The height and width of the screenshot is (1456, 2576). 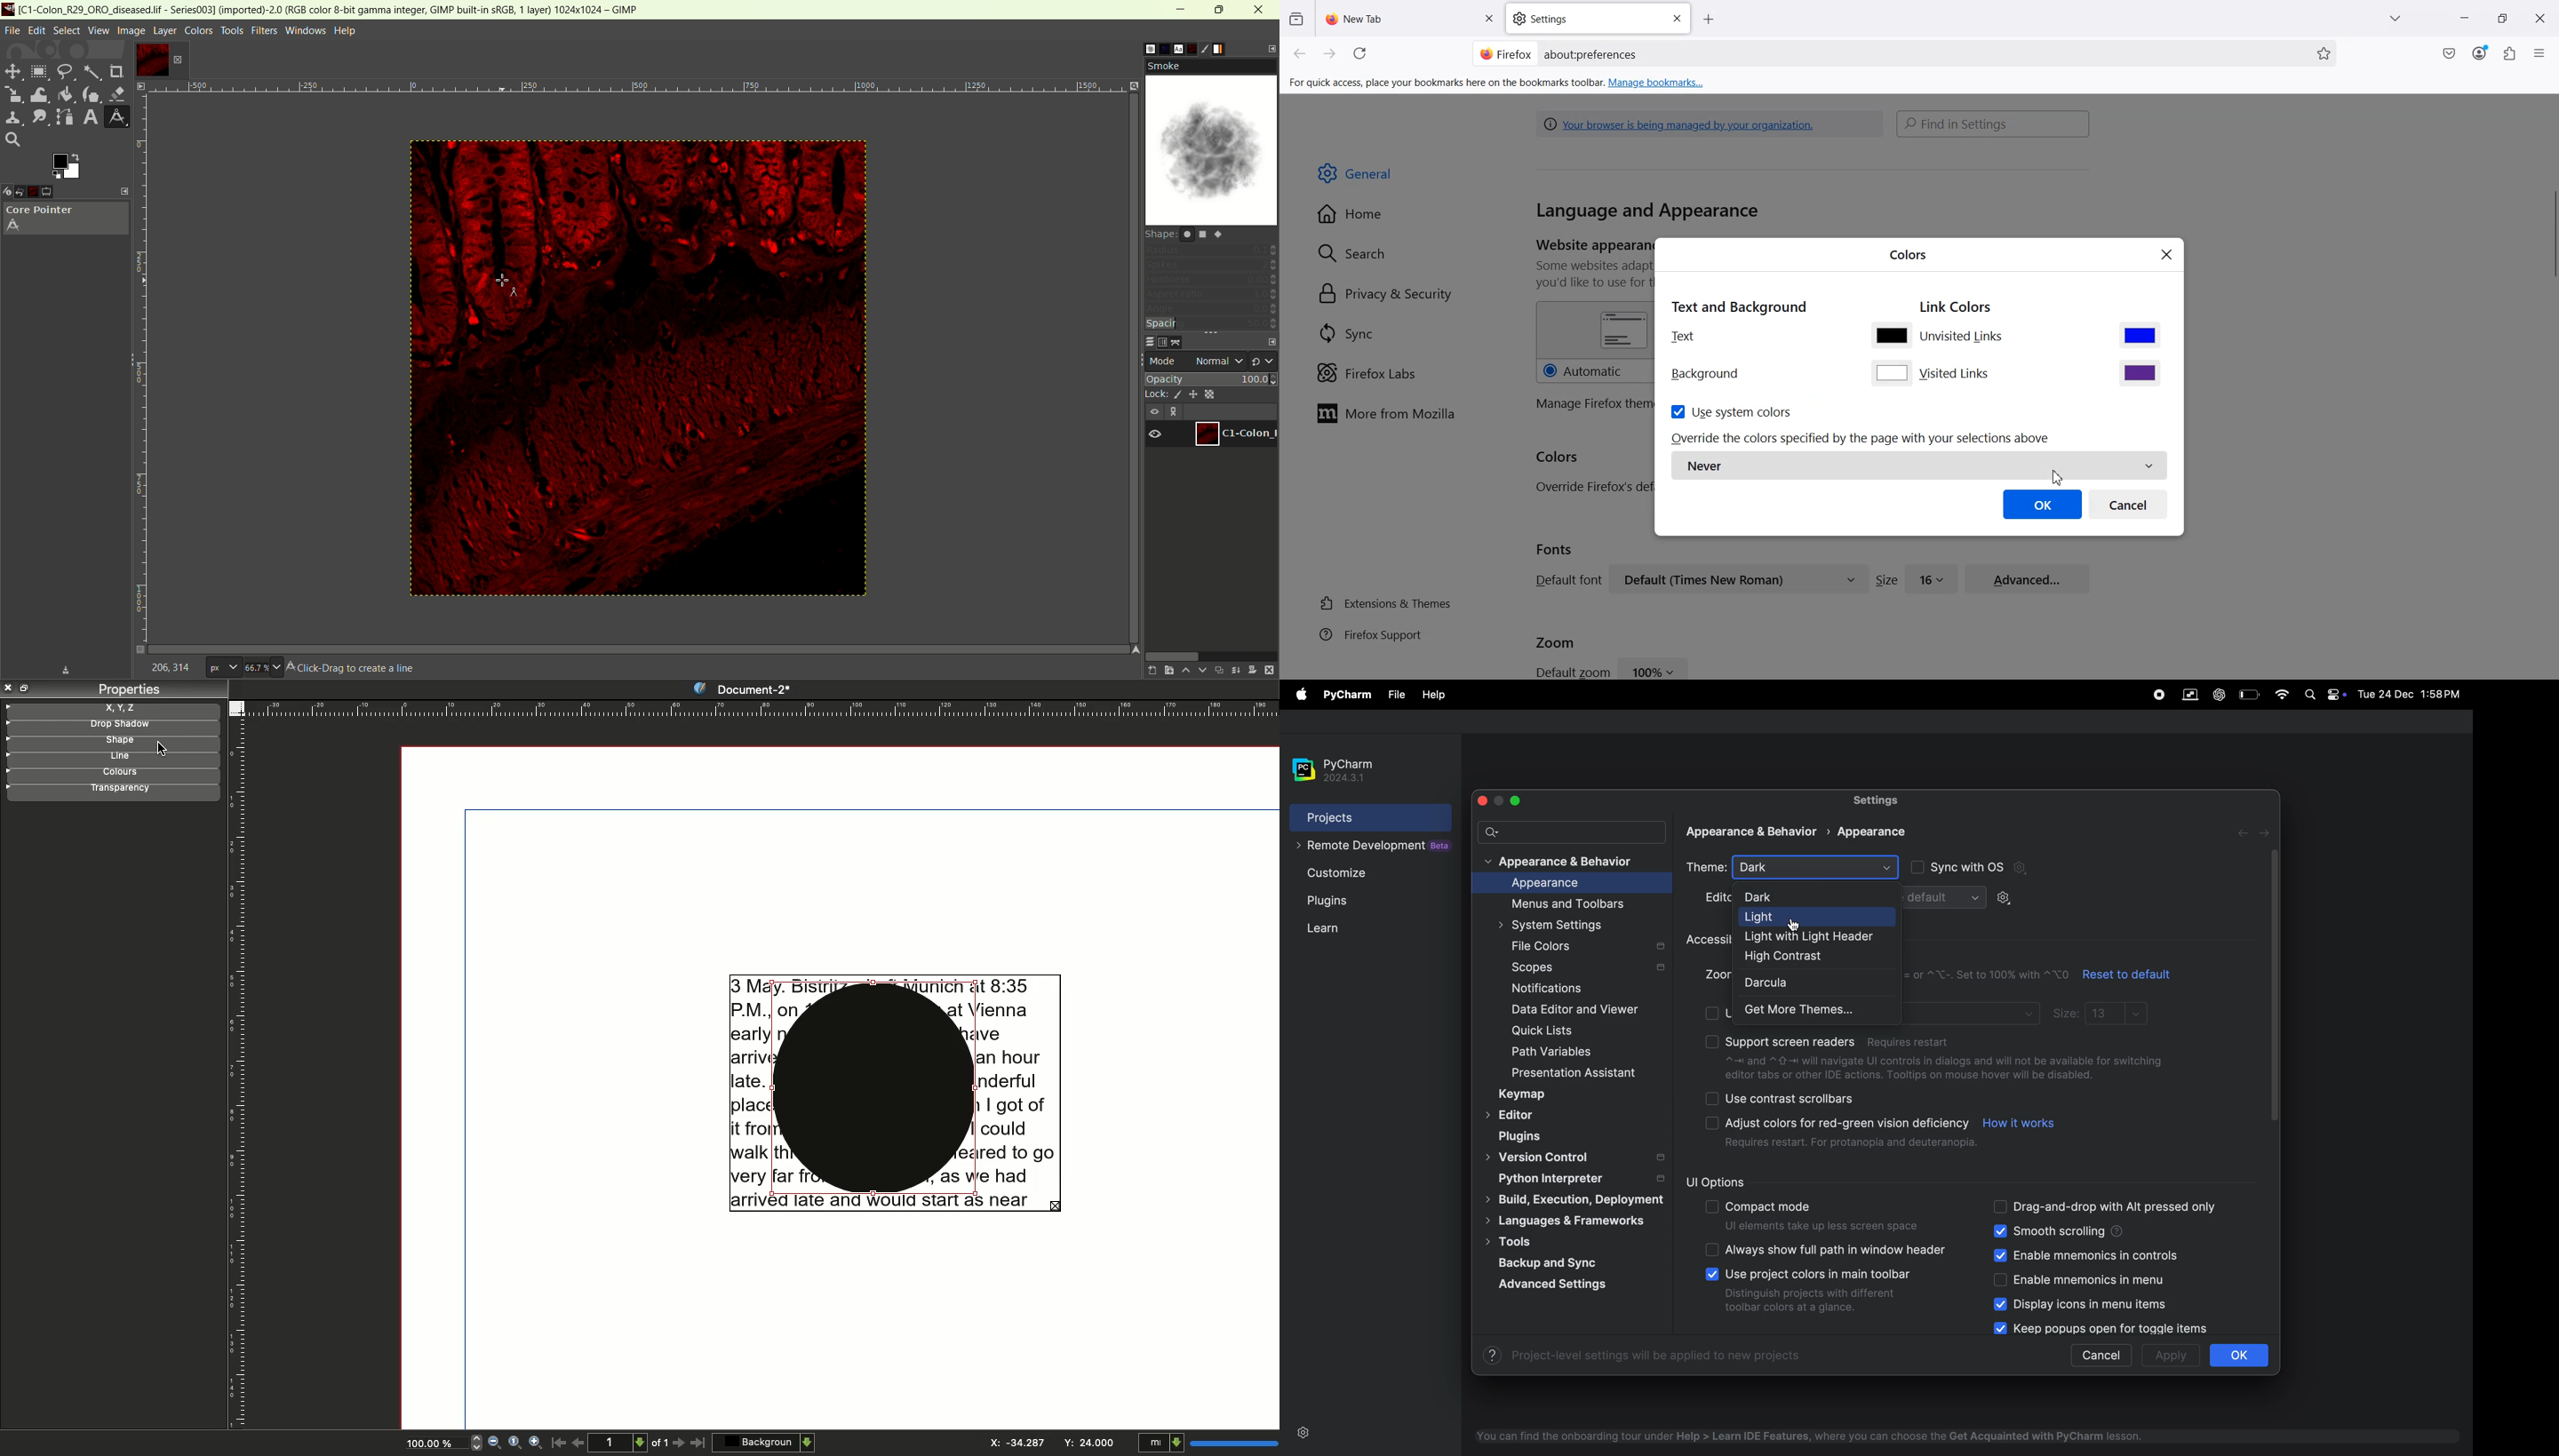 I want to click on about:prefernces, so click(x=1591, y=55).